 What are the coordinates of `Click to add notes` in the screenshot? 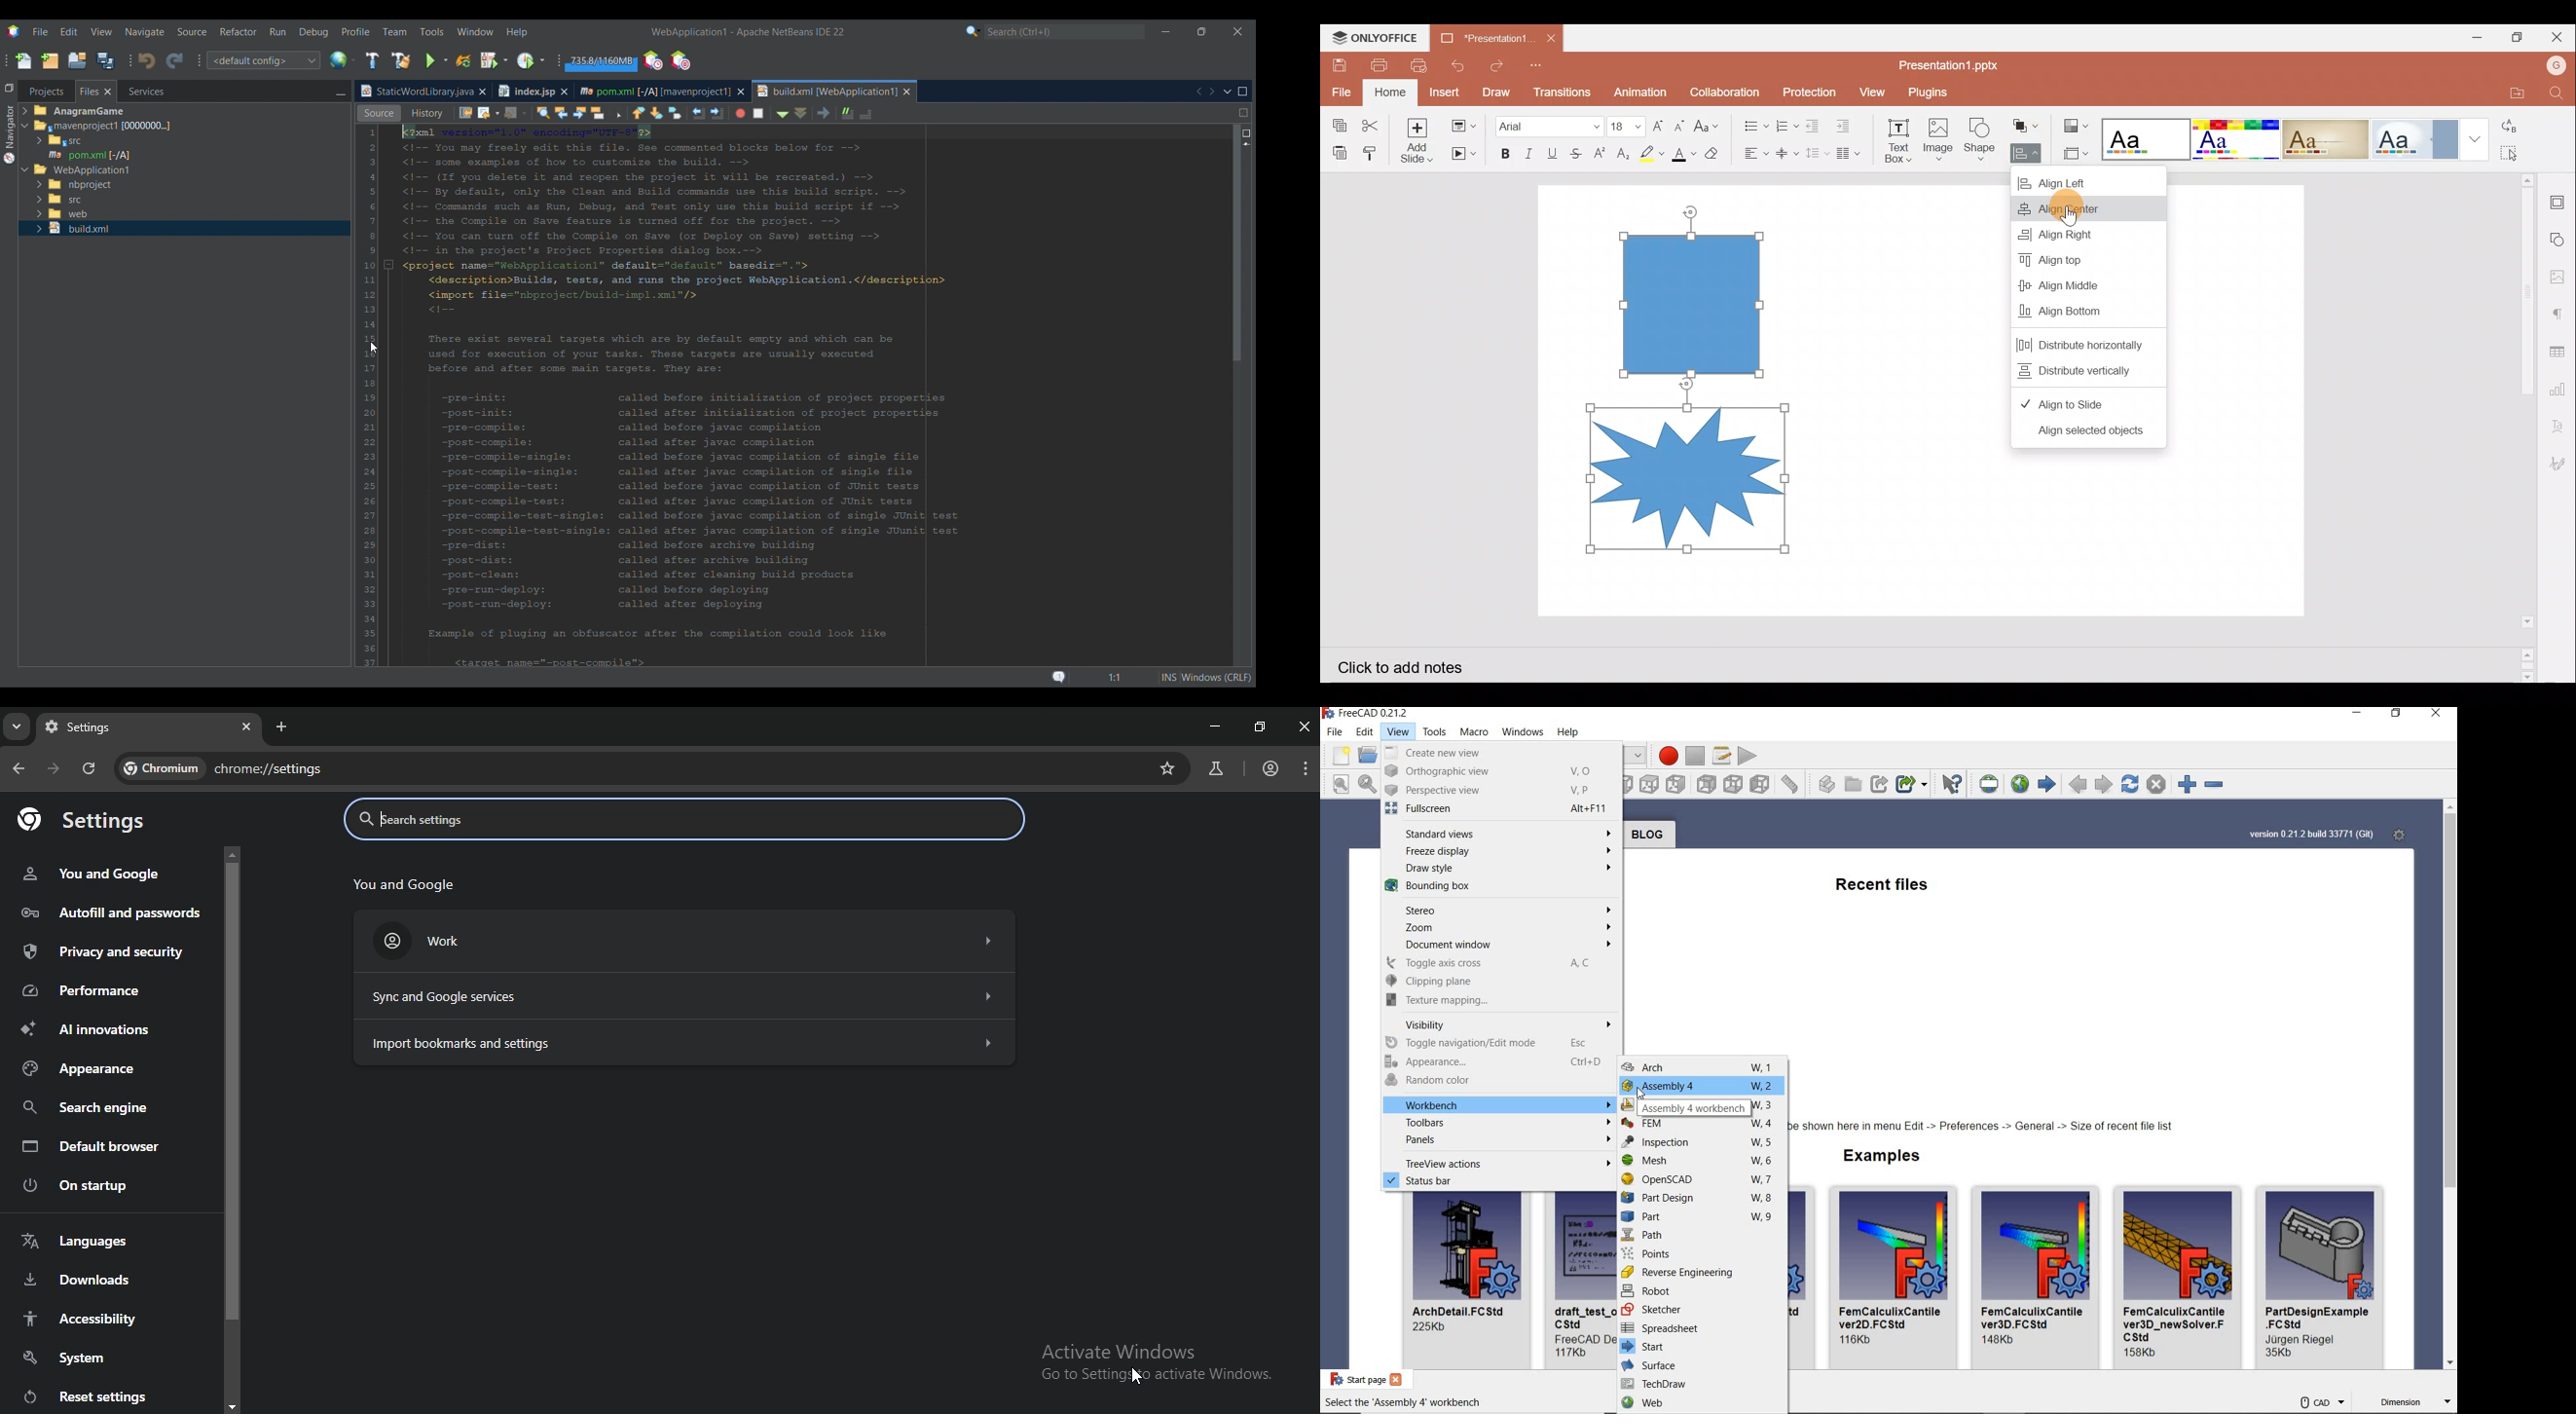 It's located at (1411, 666).